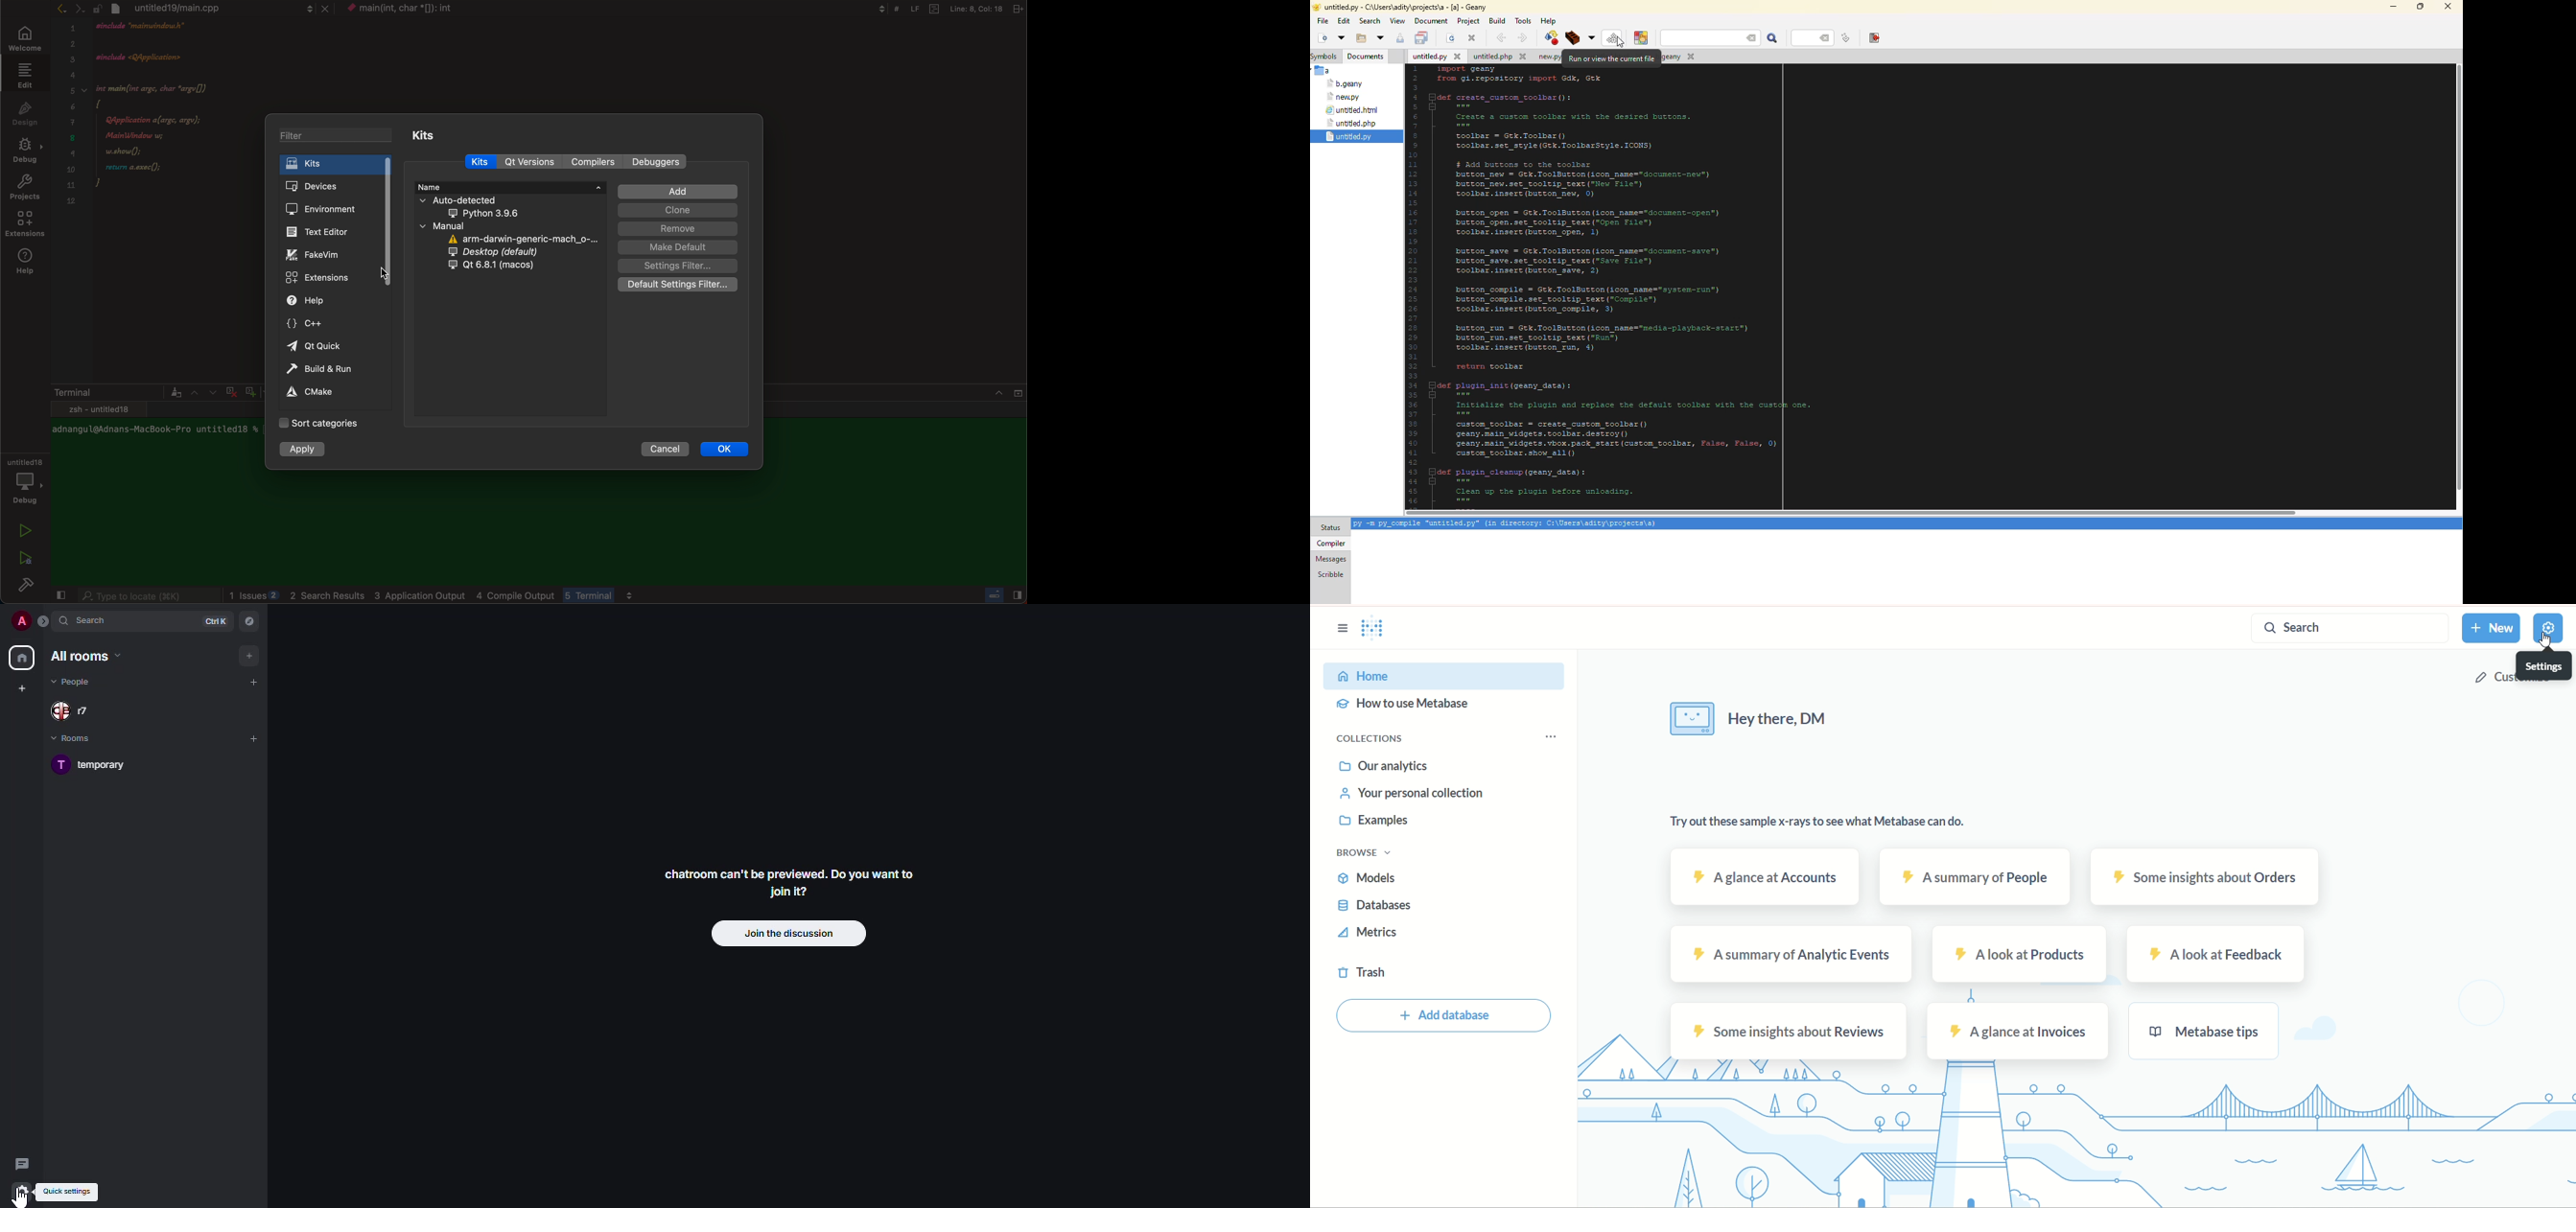 This screenshot has width=2576, height=1232. What do you see at coordinates (484, 596) in the screenshot?
I see `logs` at bounding box center [484, 596].